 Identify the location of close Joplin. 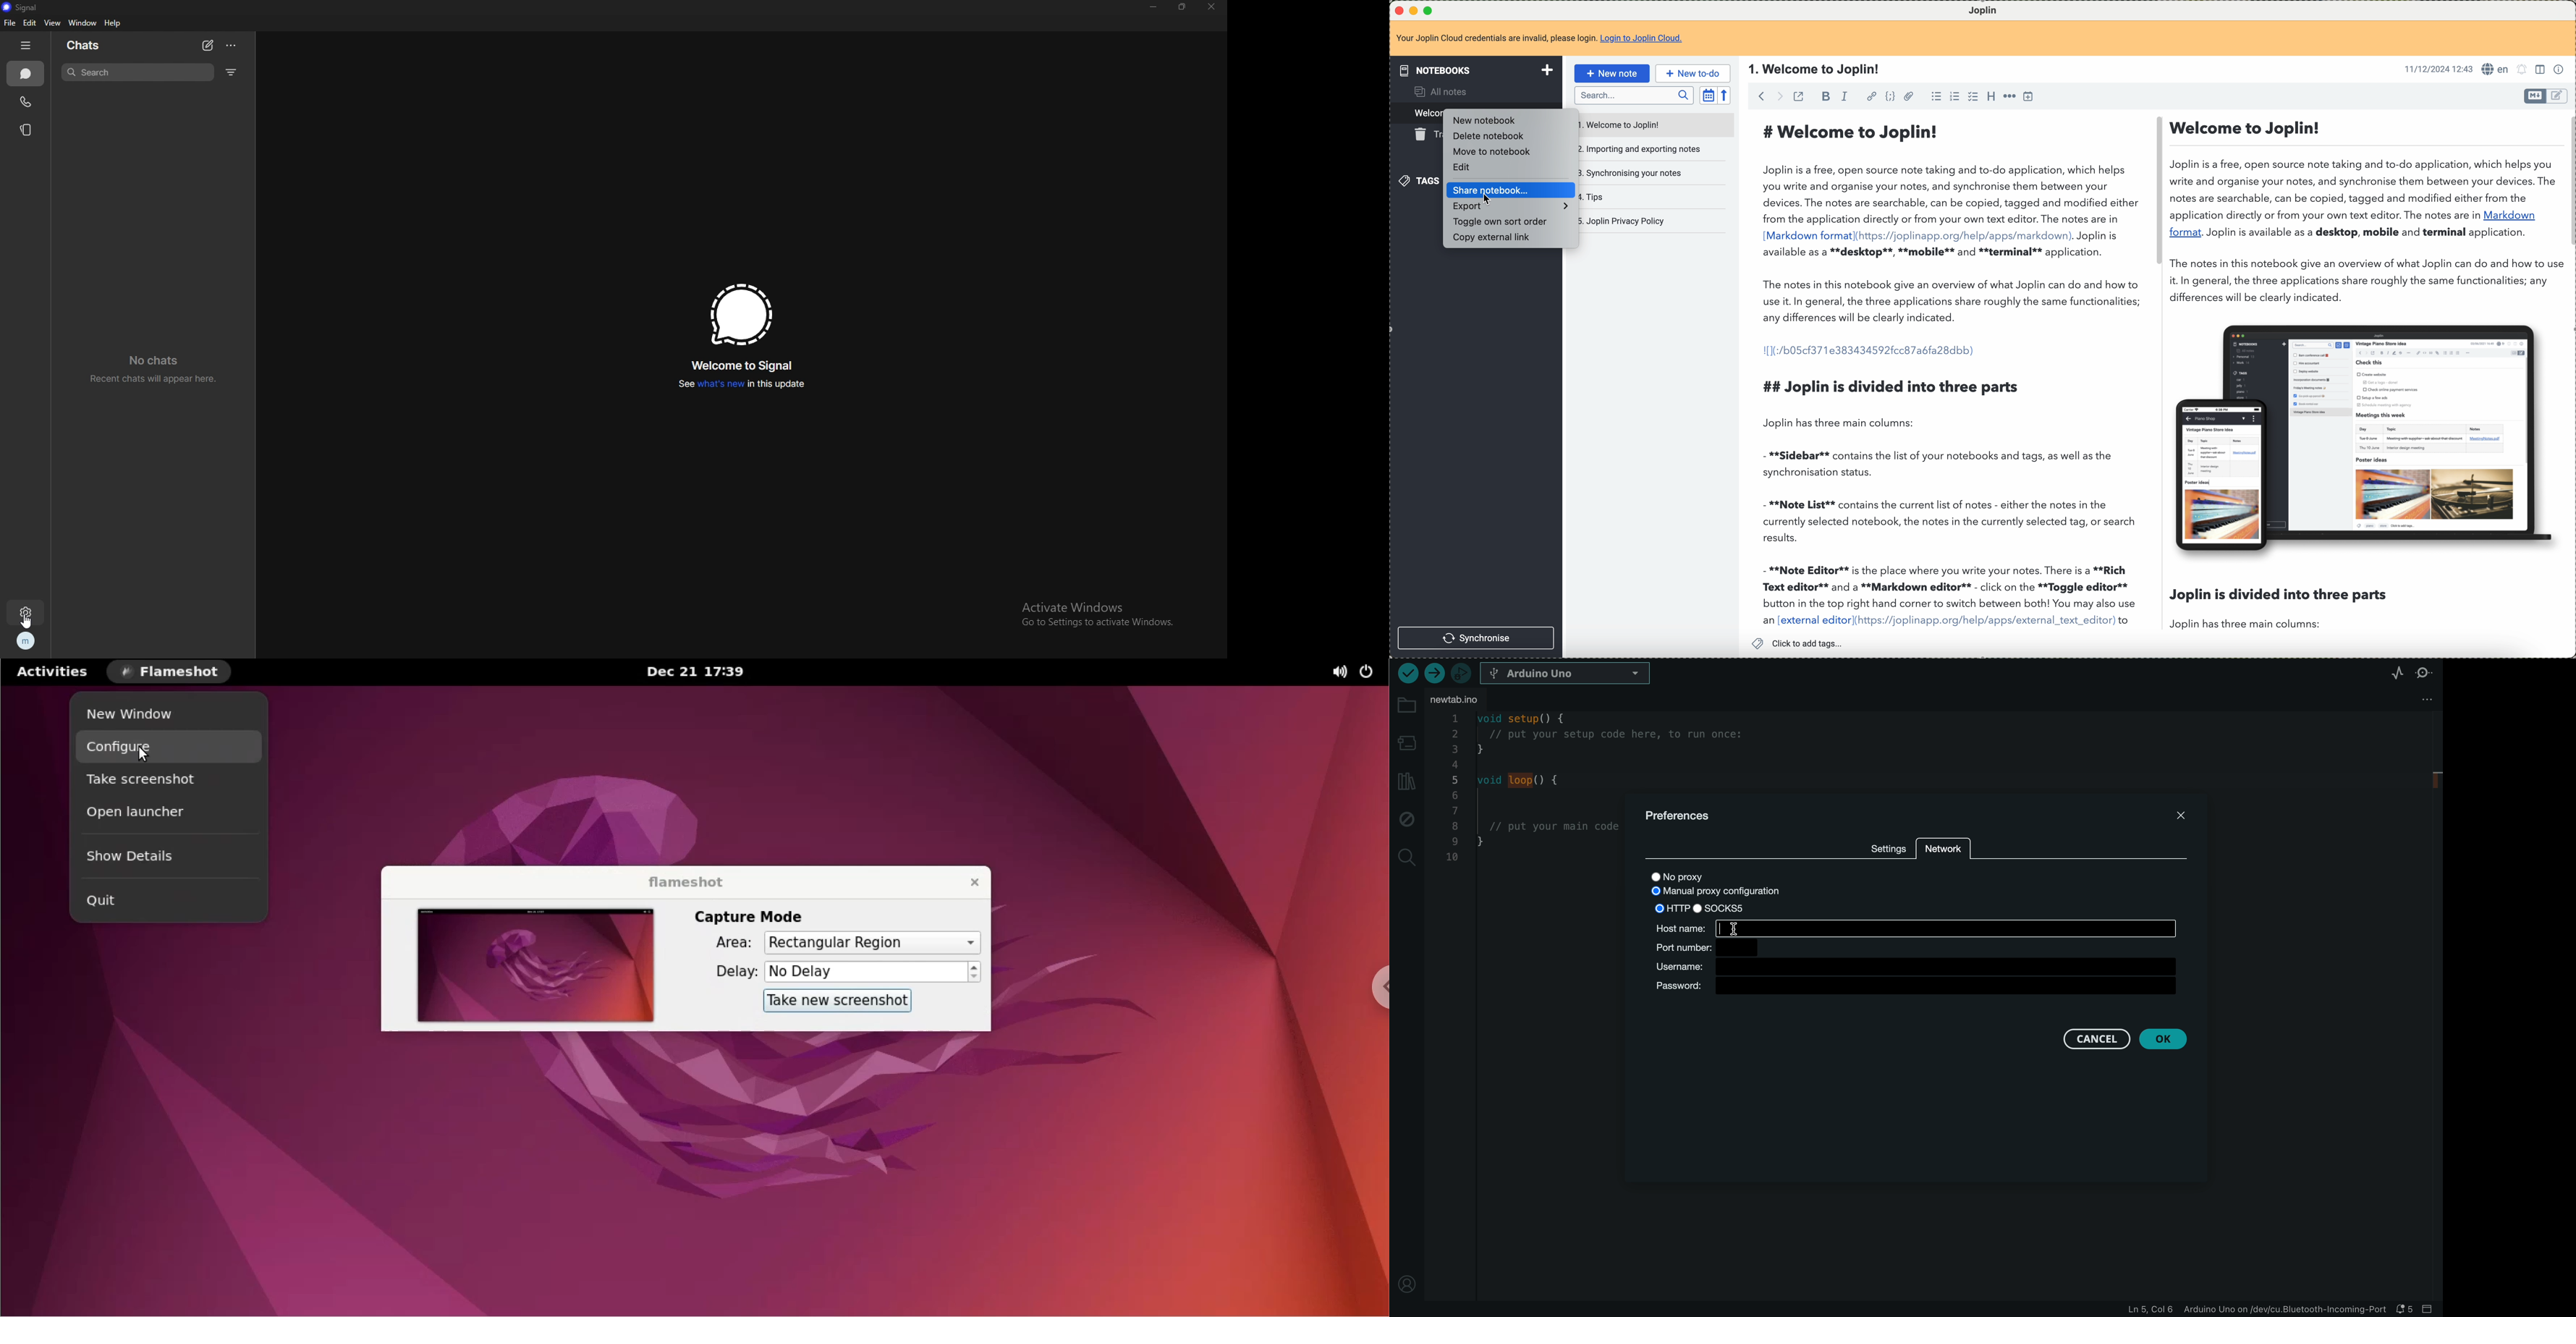
(1398, 11).